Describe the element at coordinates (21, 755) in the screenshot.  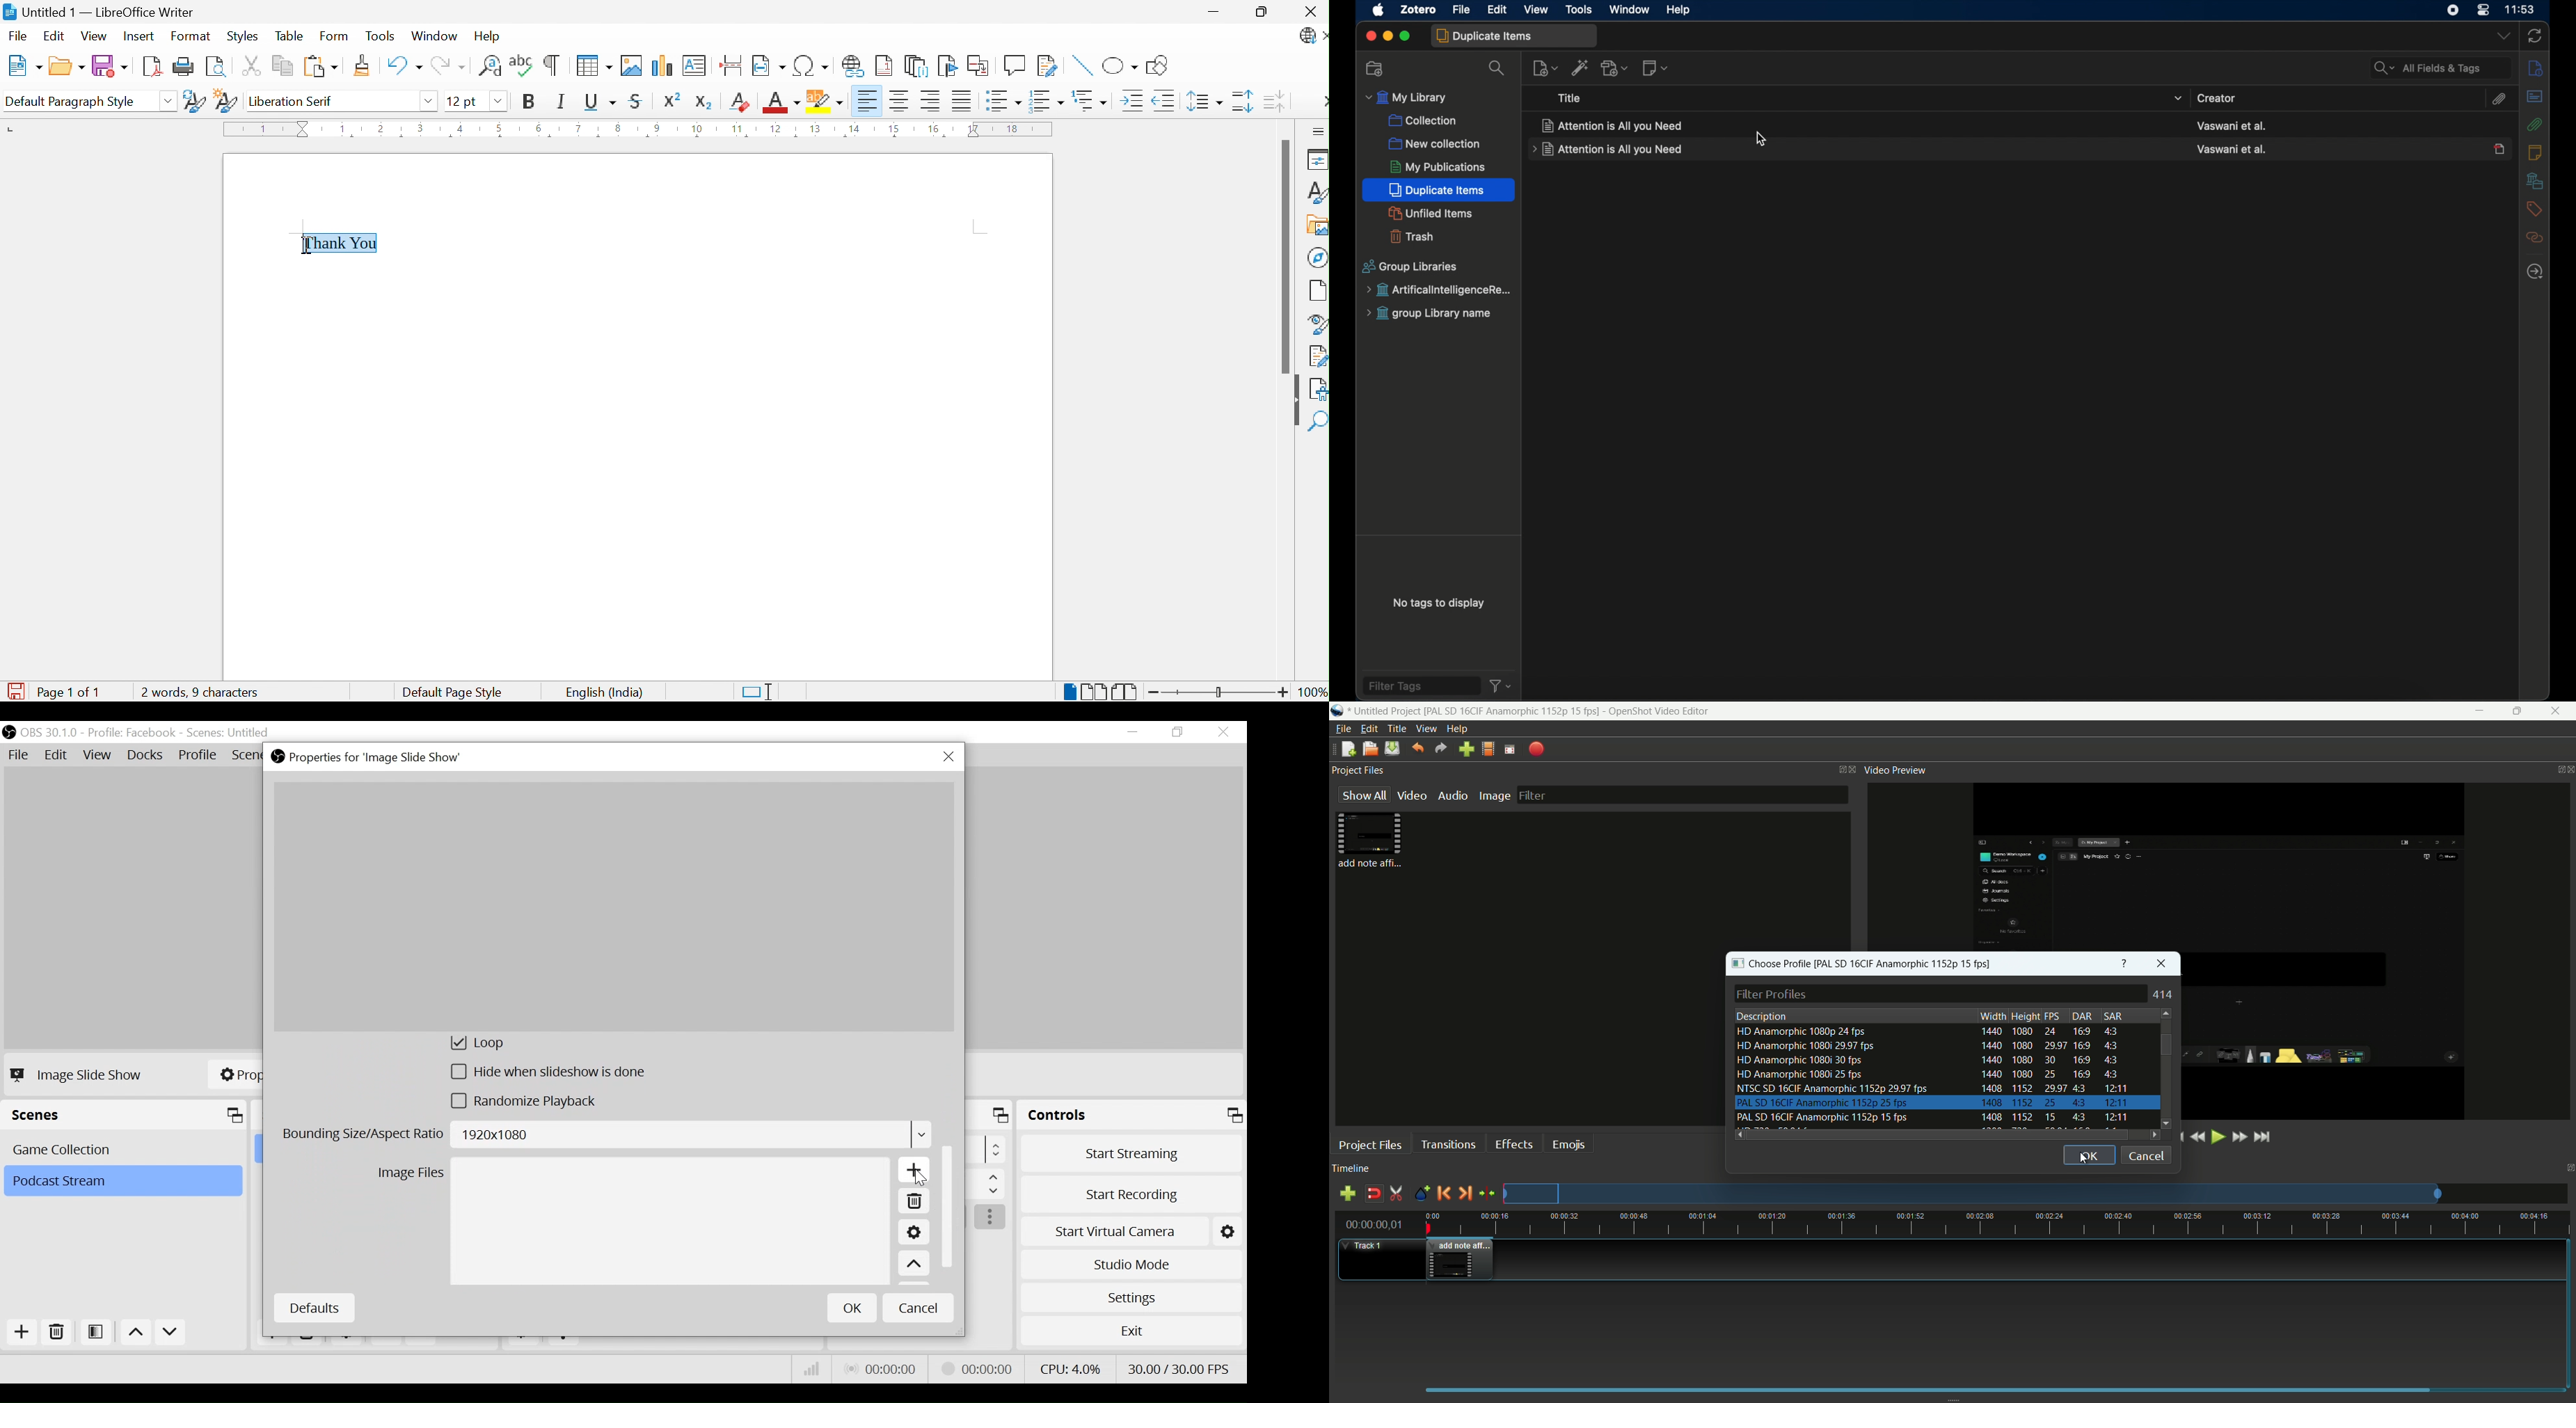
I see `File` at that location.